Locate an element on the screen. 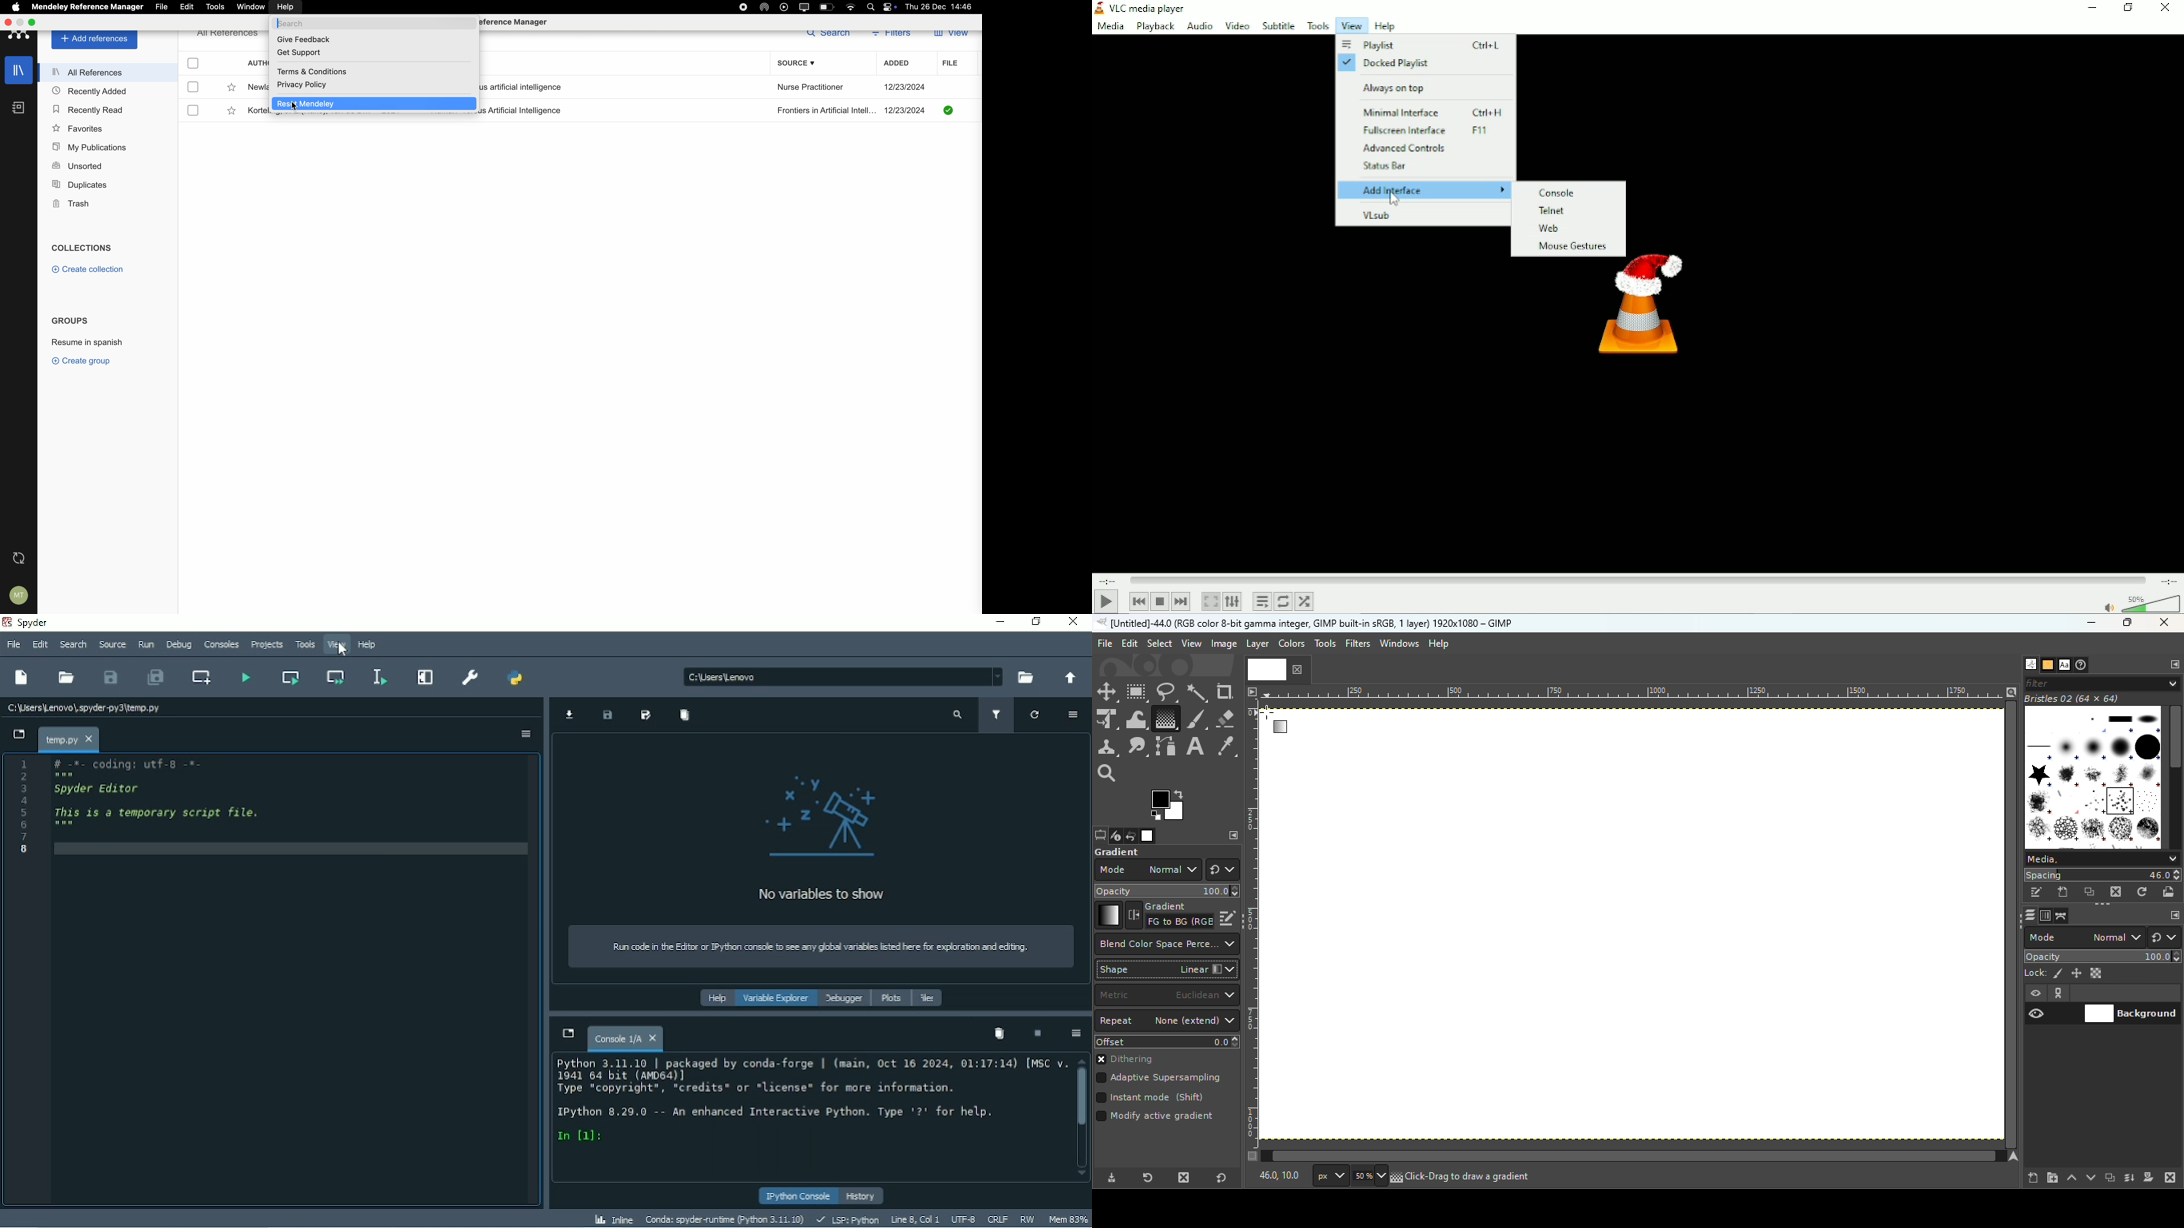 This screenshot has width=2184, height=1232. Maximize current pane is located at coordinates (425, 677).